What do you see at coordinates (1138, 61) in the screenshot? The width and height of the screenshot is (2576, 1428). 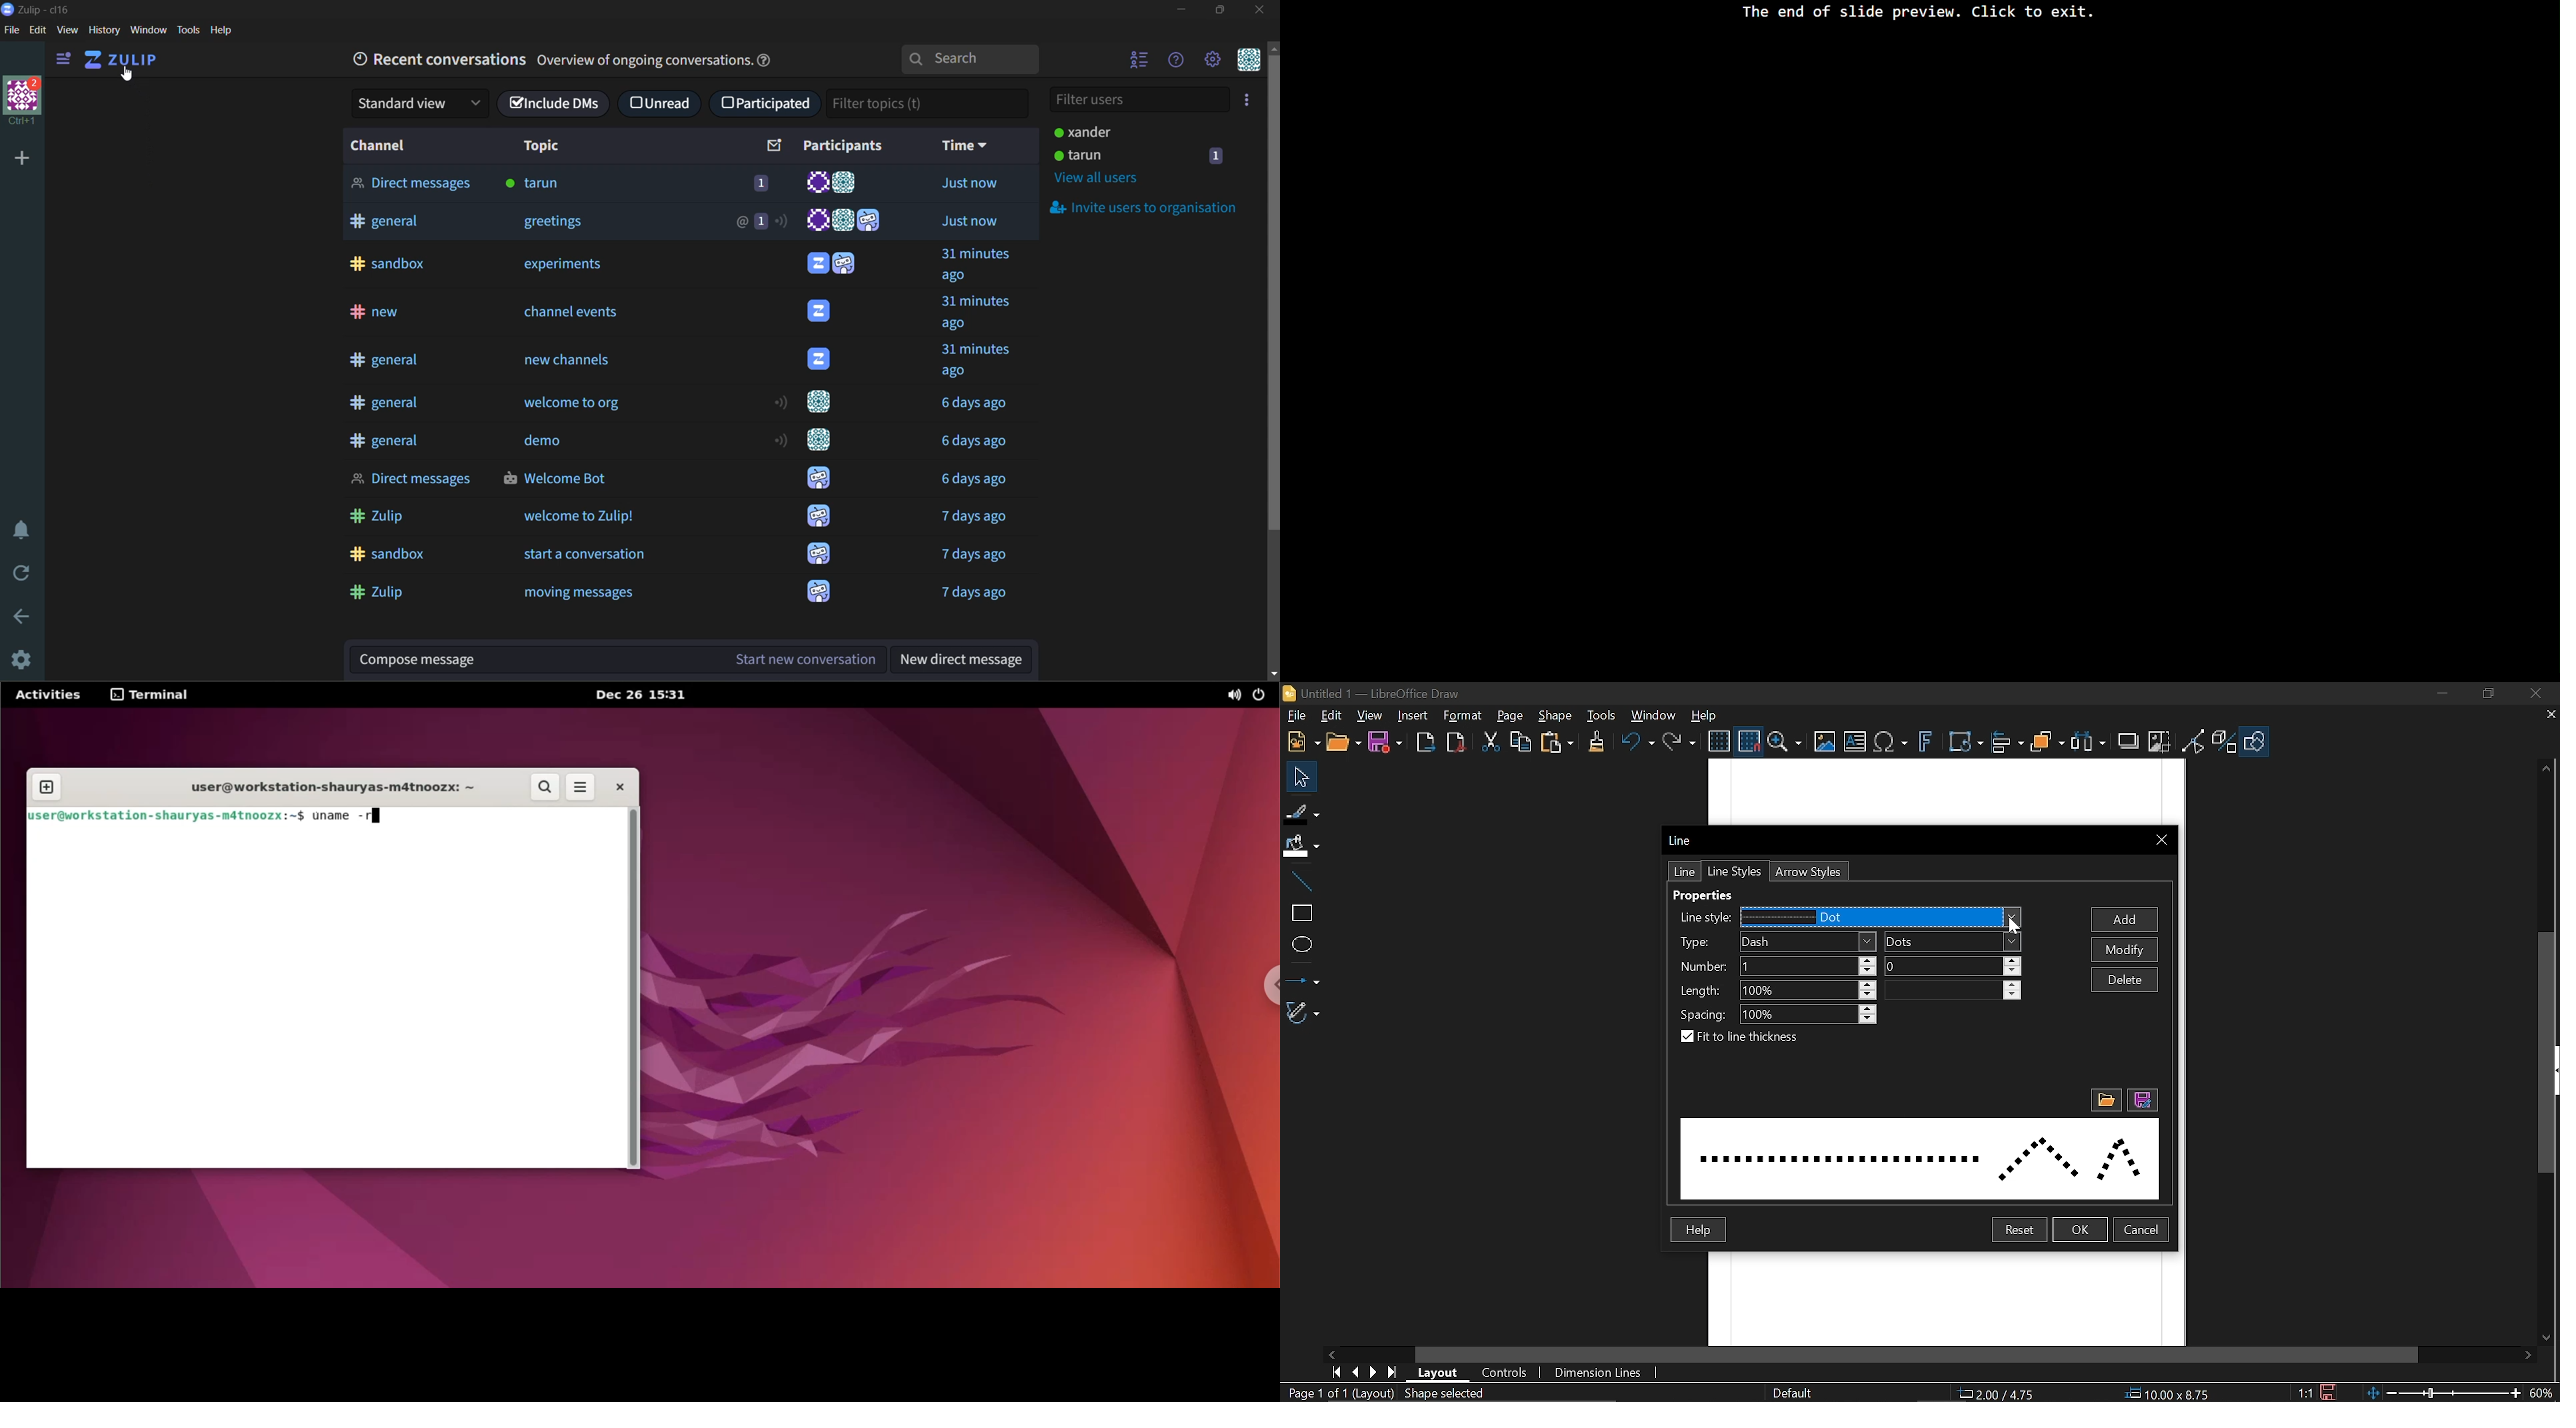 I see `hide user list` at bounding box center [1138, 61].